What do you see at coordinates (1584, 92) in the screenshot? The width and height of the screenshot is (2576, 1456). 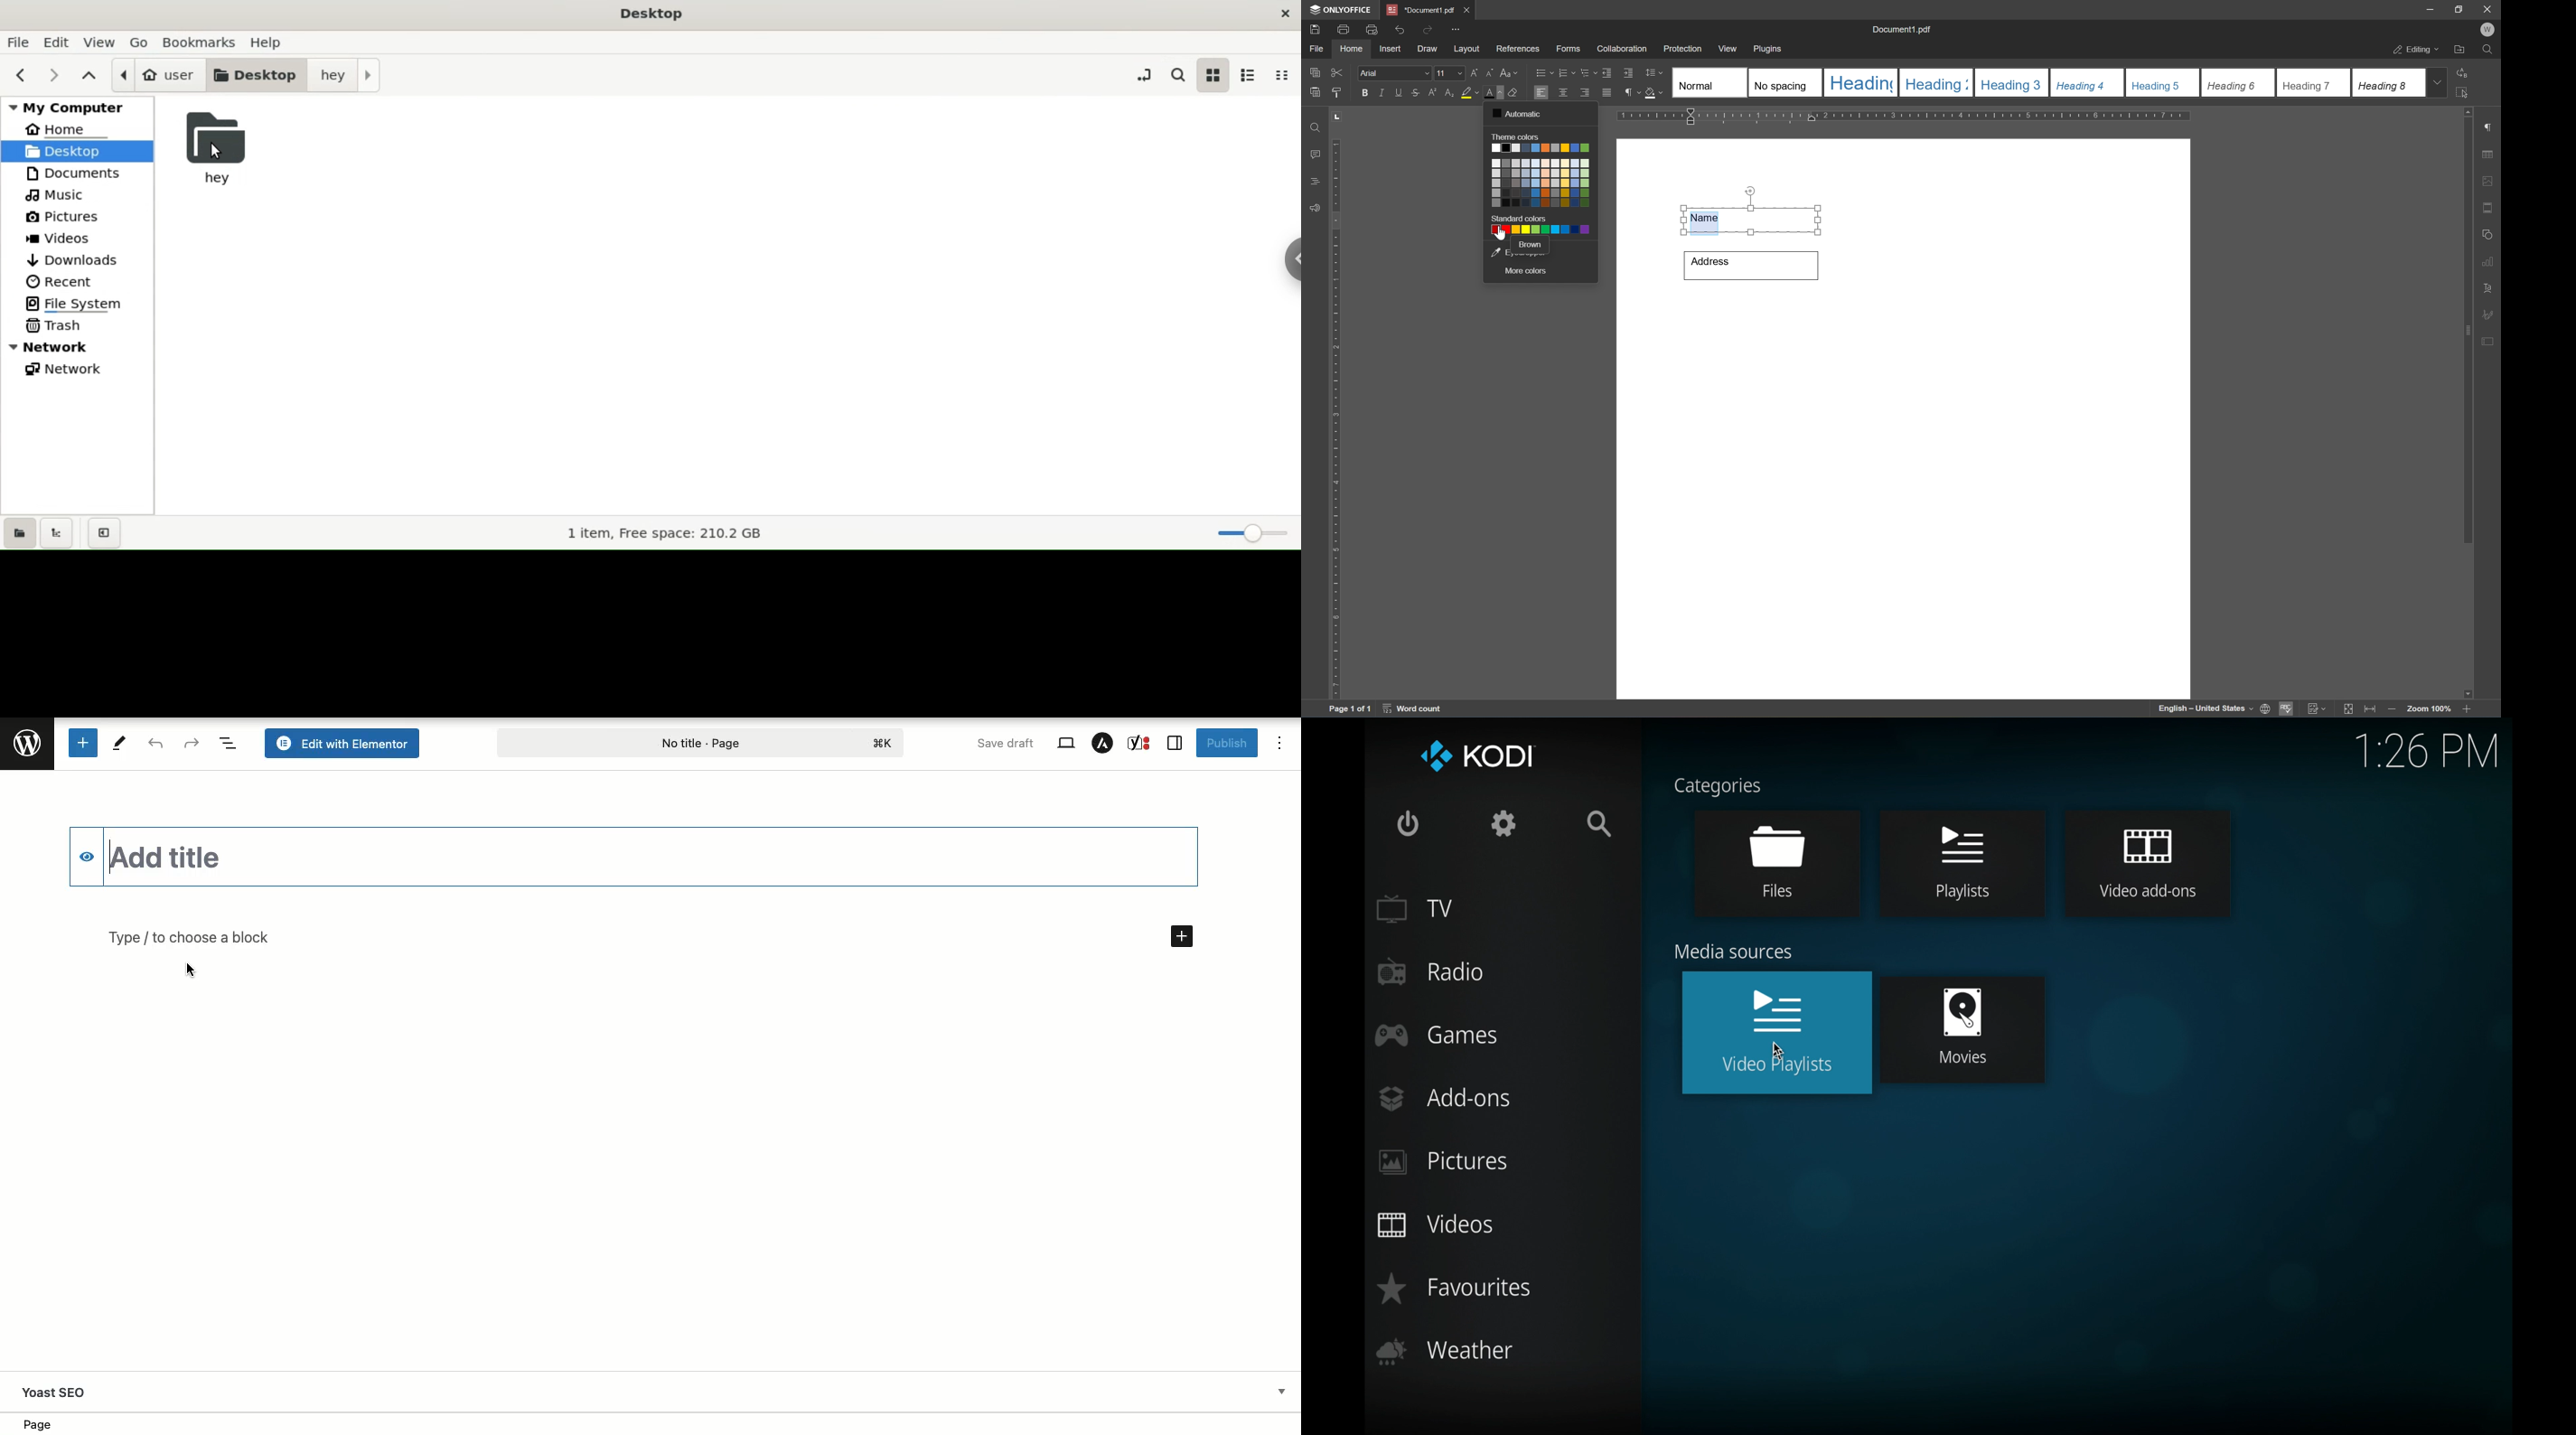 I see `align right` at bounding box center [1584, 92].